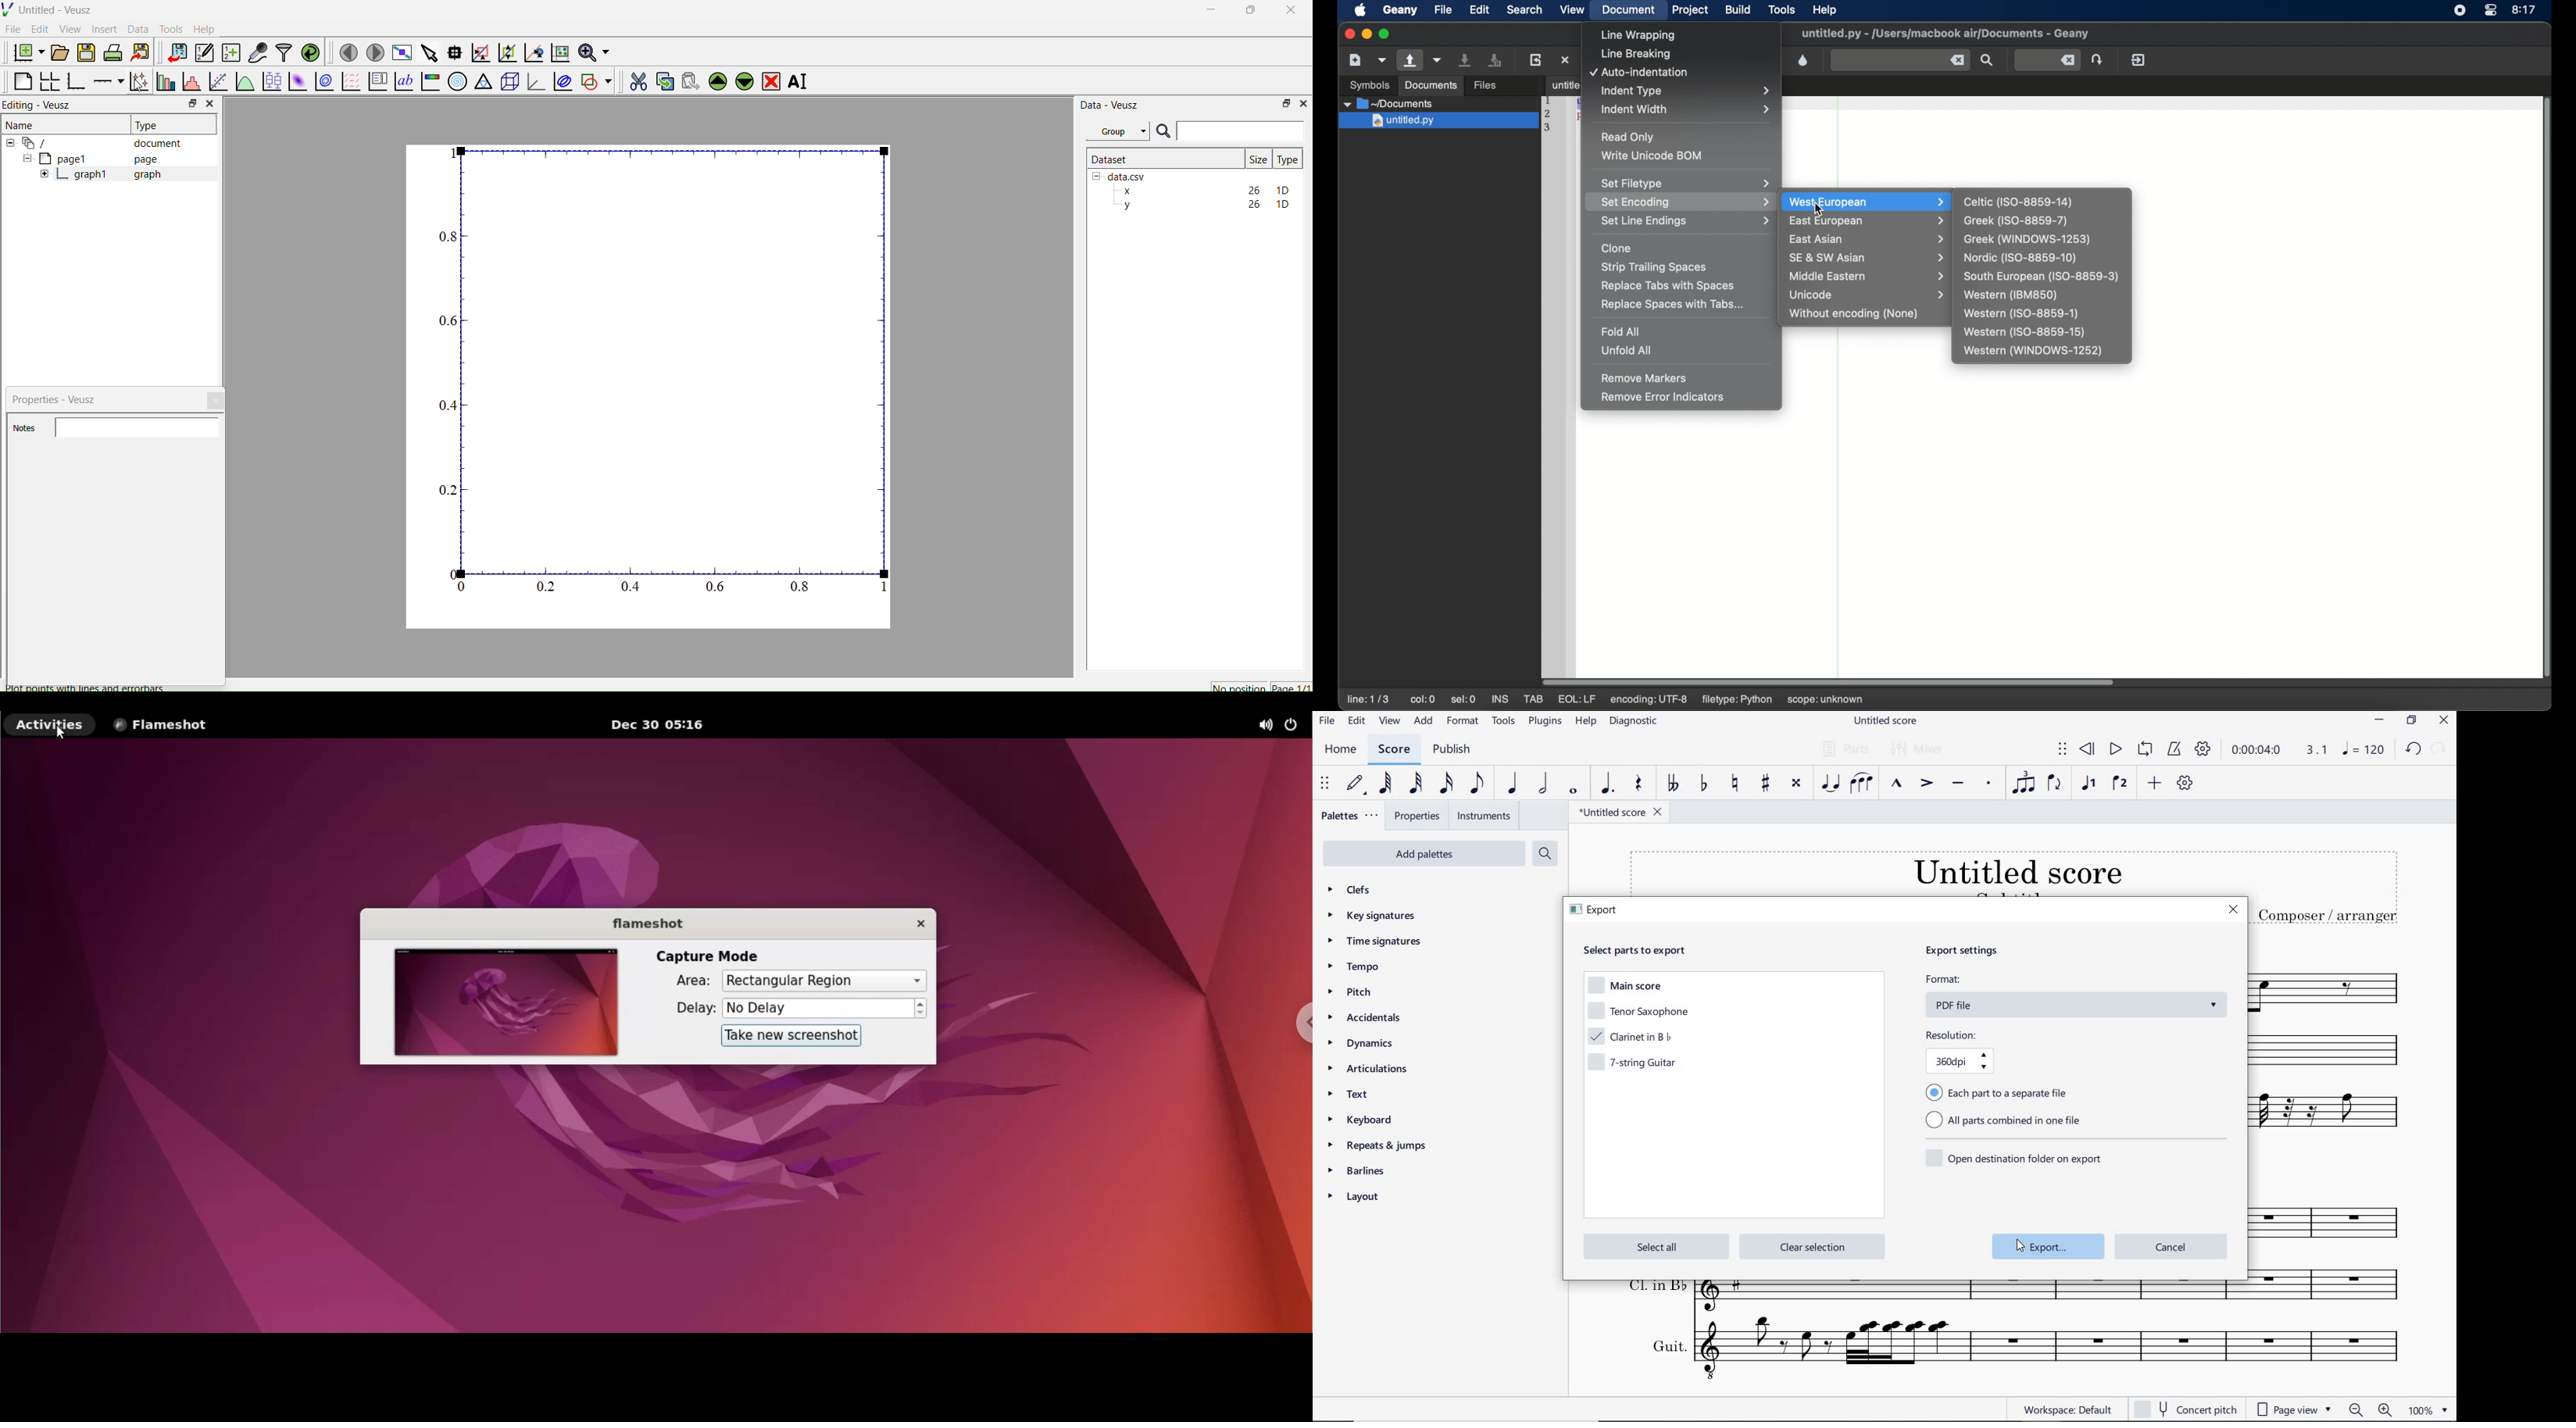  I want to click on TOGGLE NATURAL, so click(1734, 784).